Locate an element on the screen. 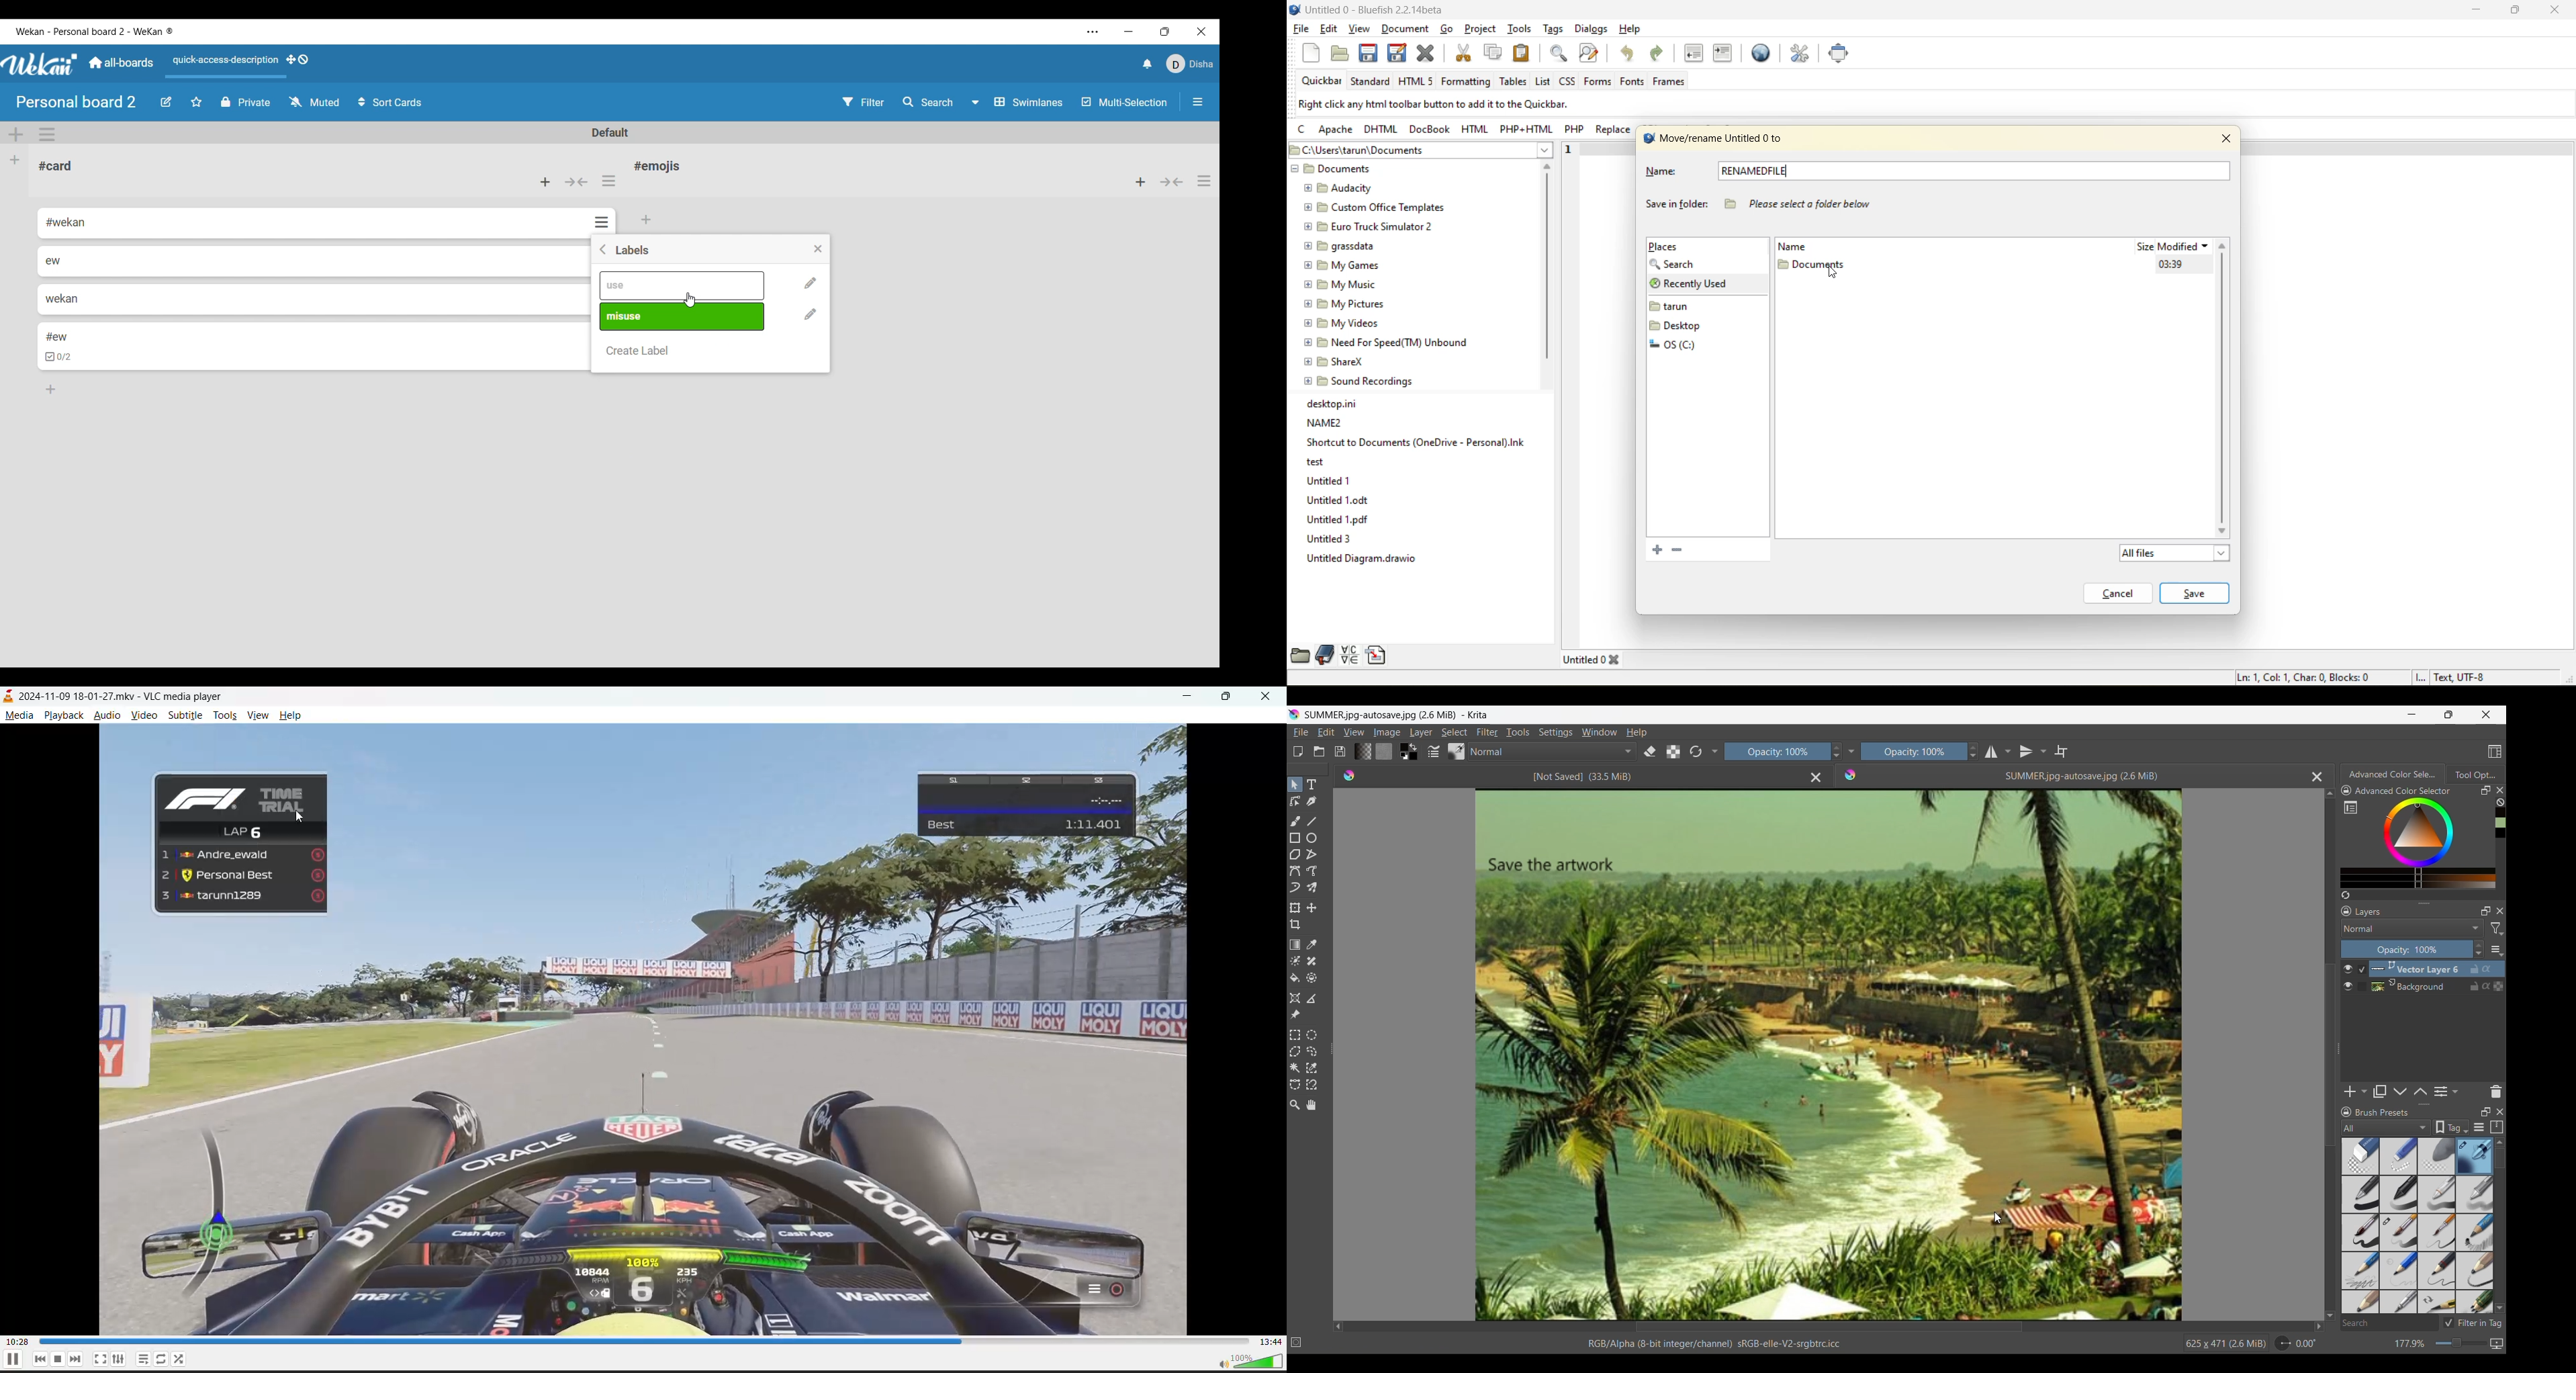  help is located at coordinates (1632, 29).